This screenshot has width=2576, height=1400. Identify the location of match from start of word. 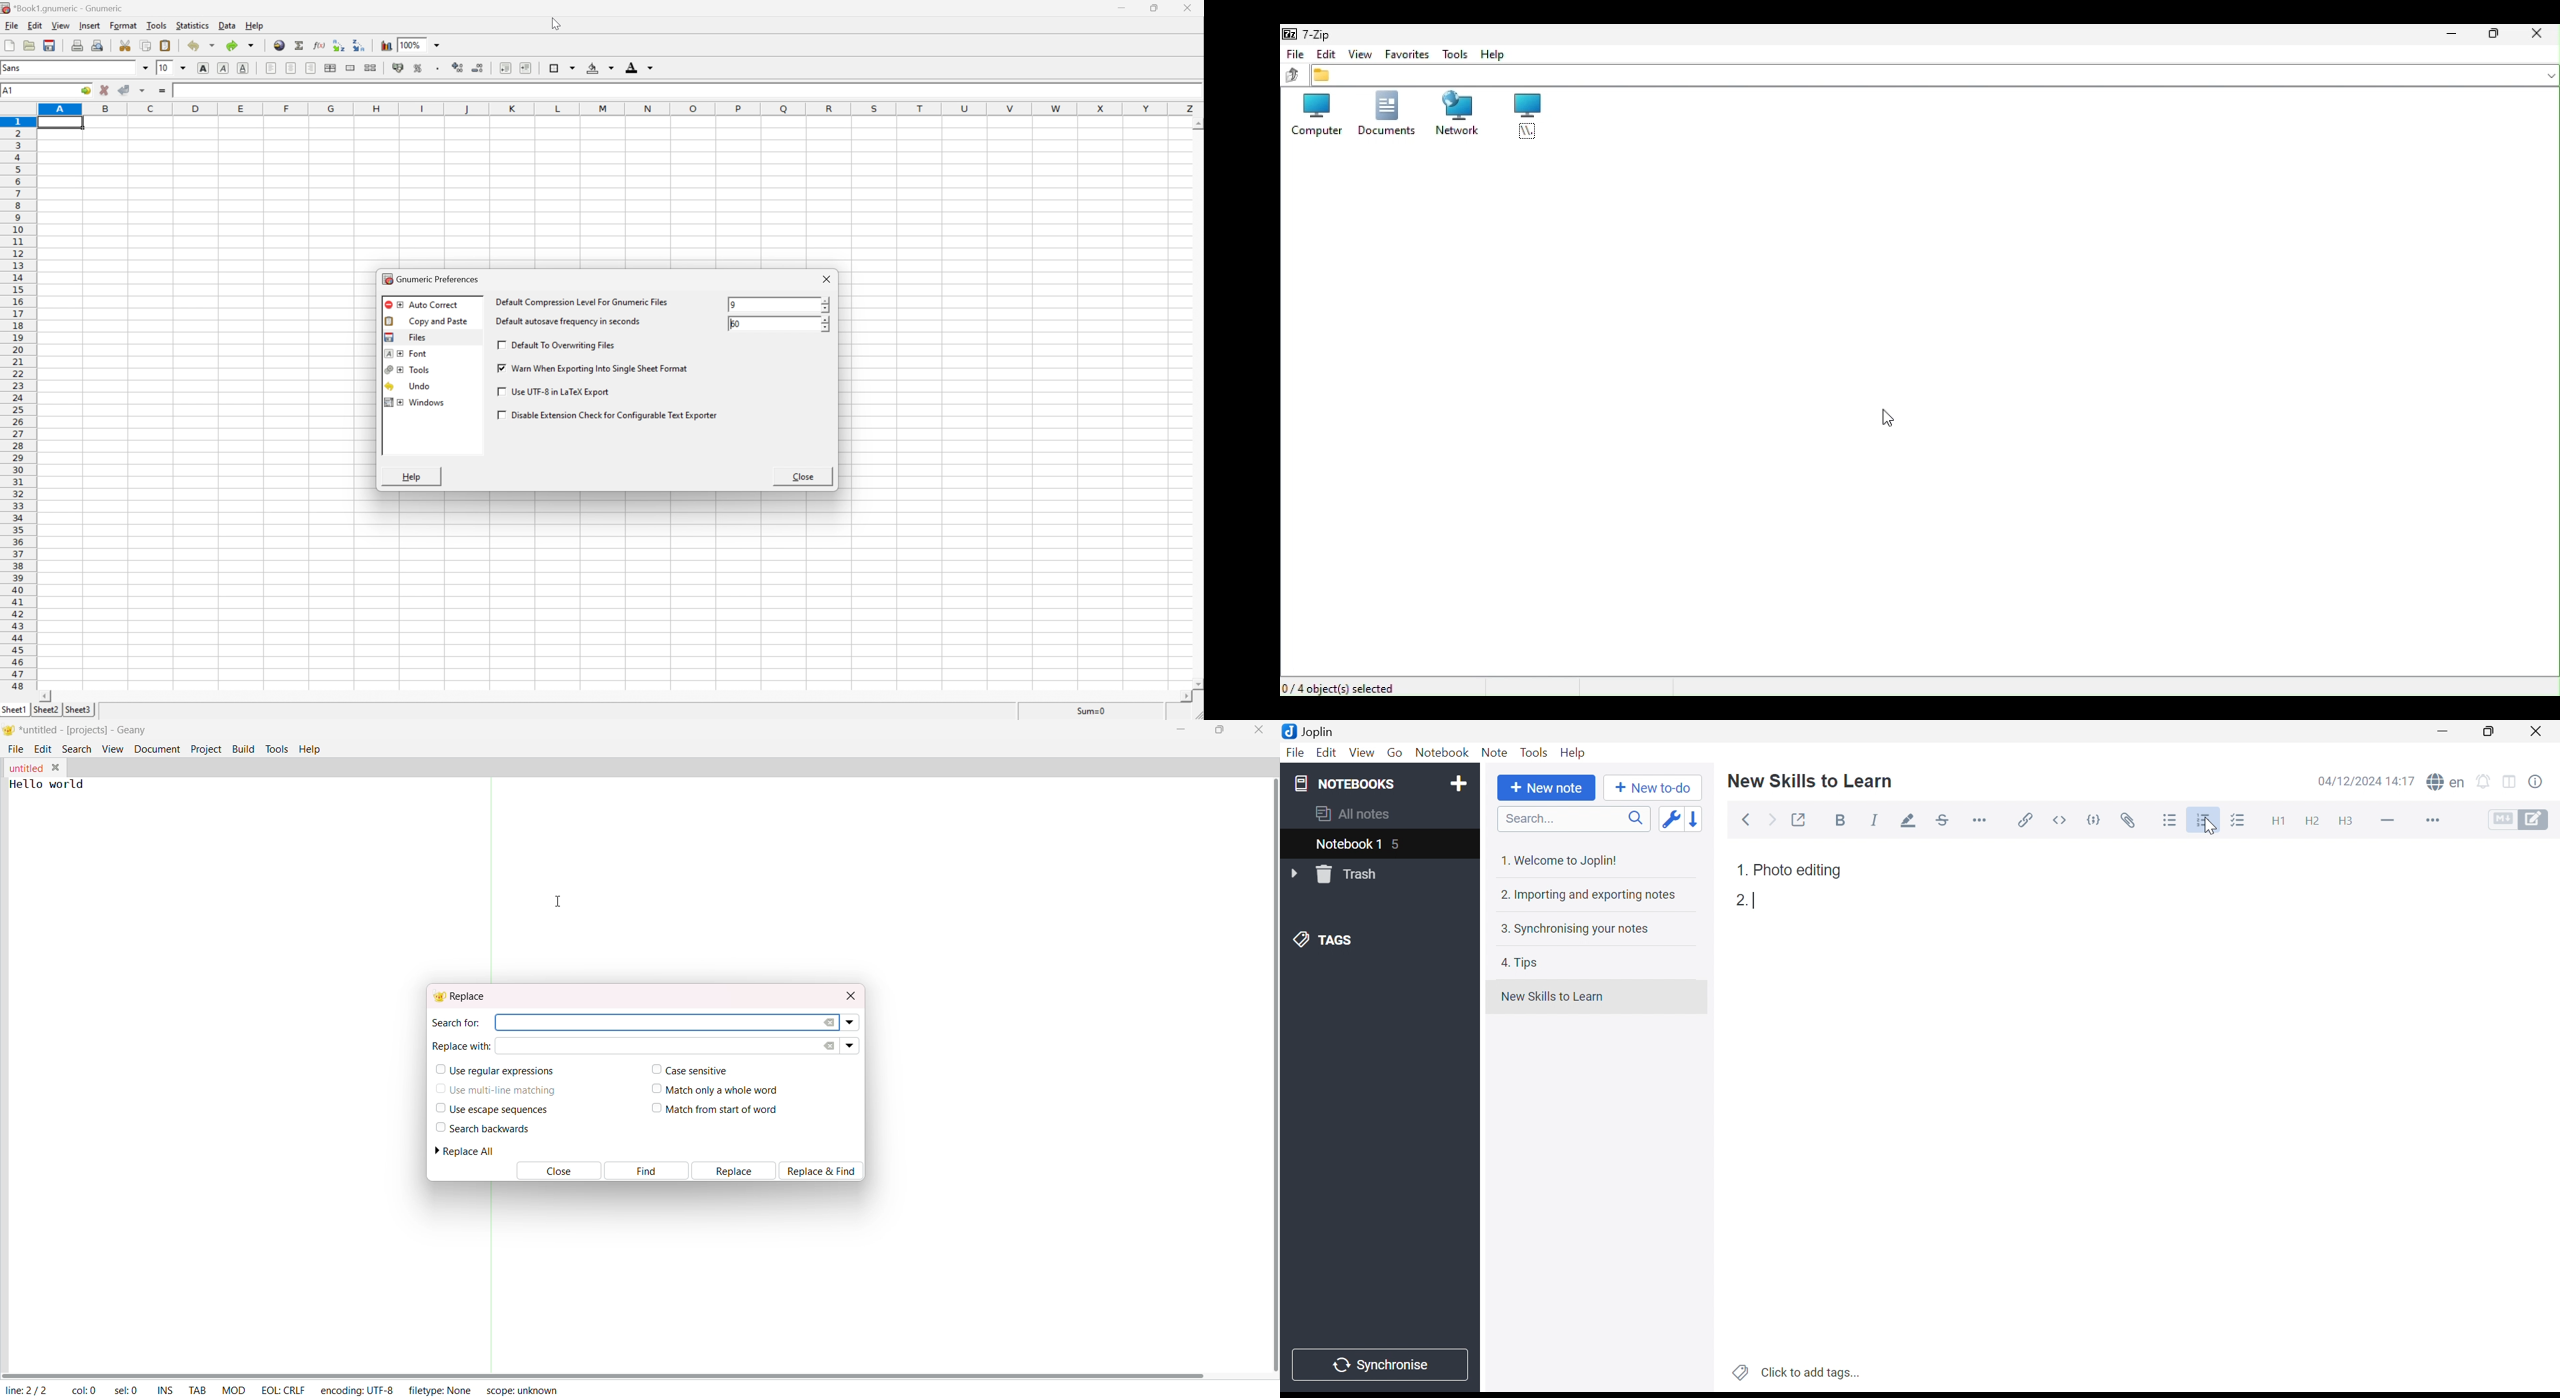
(715, 1111).